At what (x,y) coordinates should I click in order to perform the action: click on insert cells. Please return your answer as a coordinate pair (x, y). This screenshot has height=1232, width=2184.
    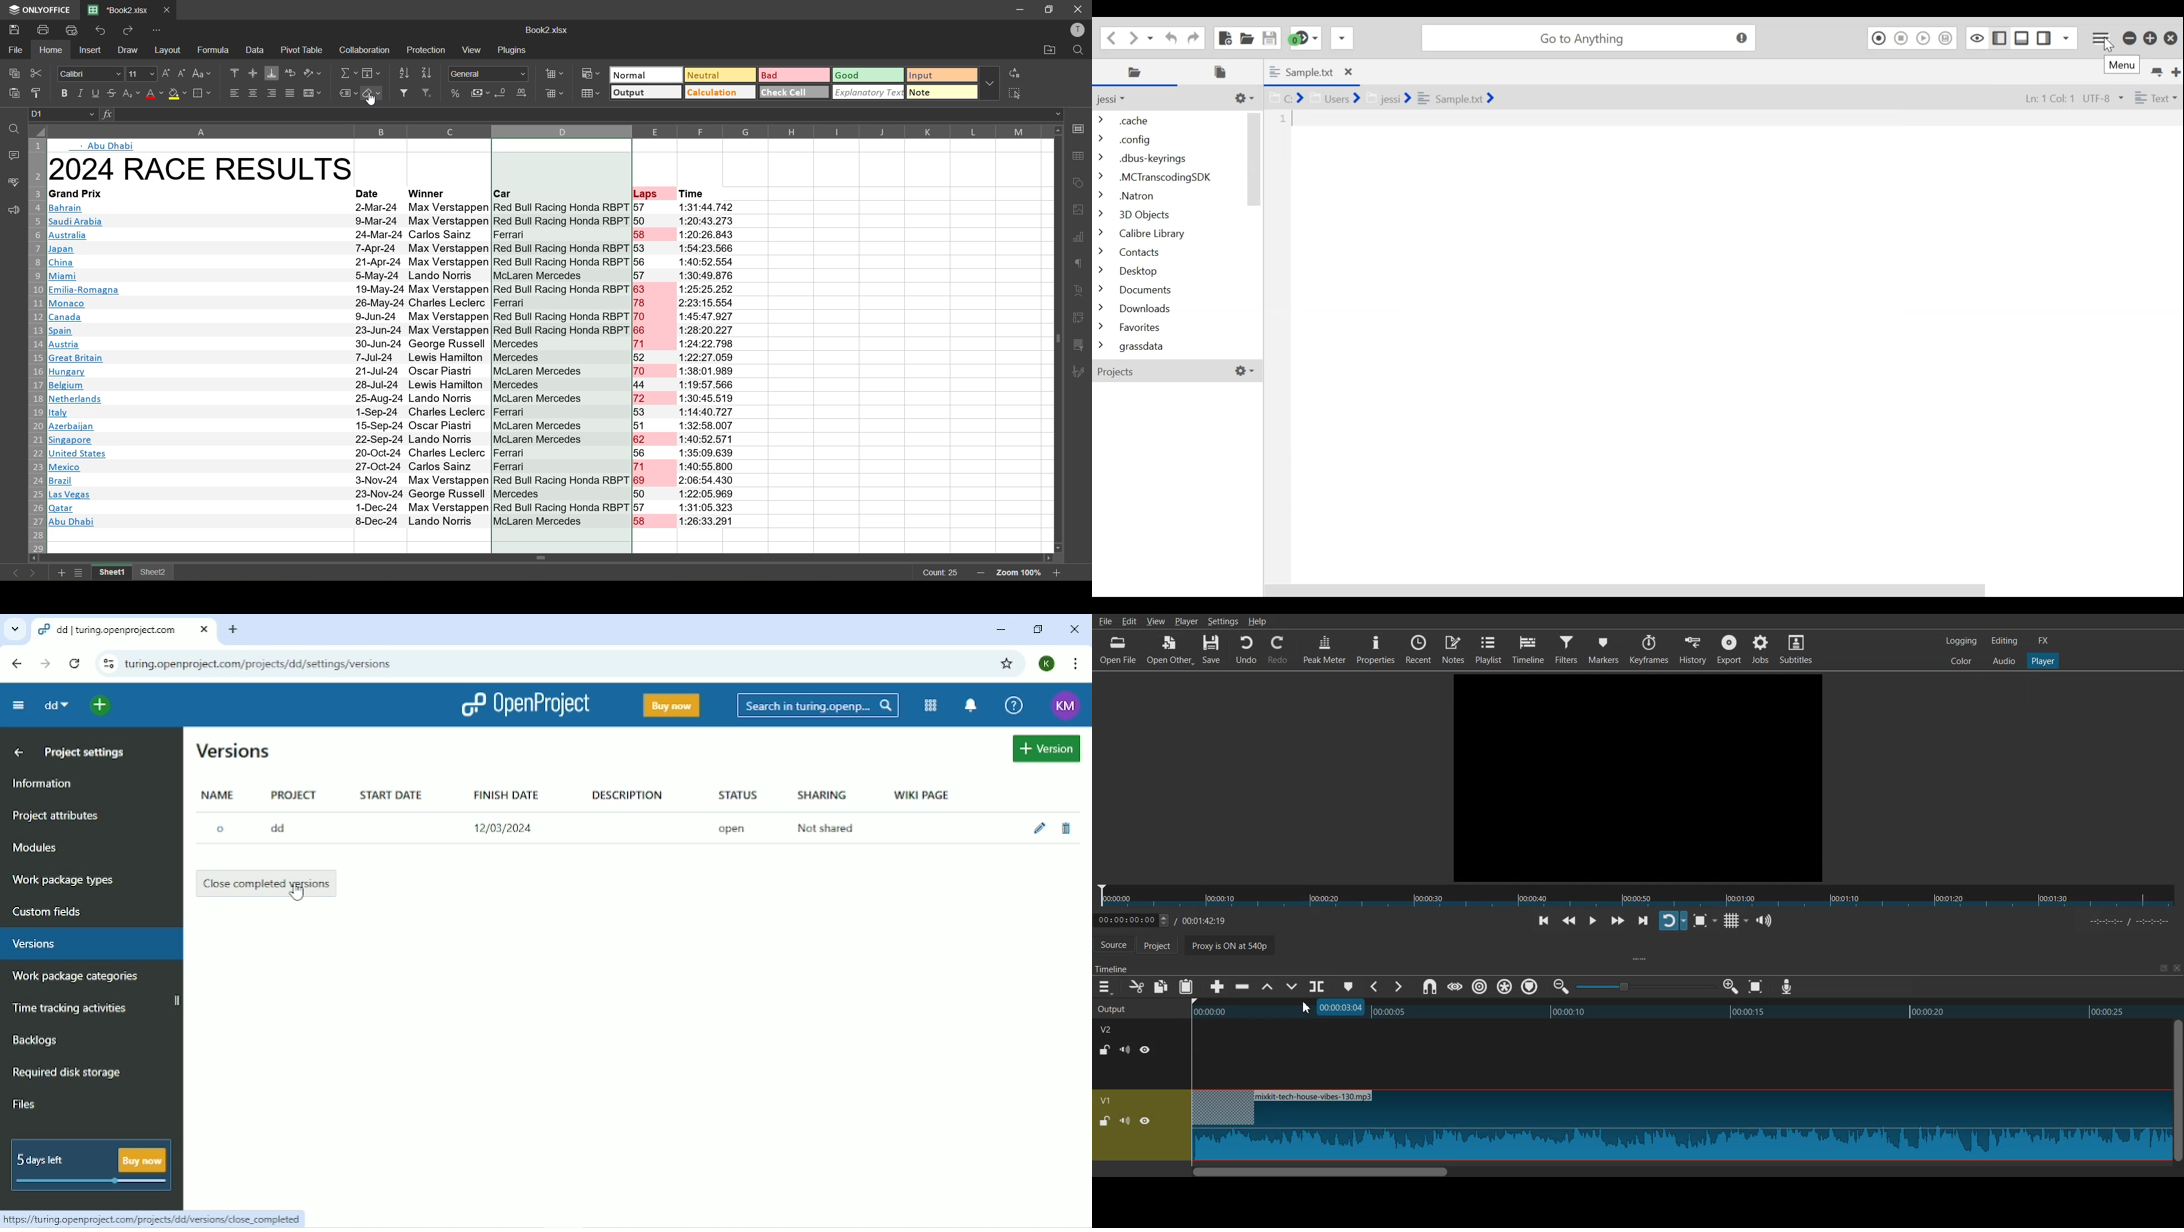
    Looking at the image, I should click on (553, 75).